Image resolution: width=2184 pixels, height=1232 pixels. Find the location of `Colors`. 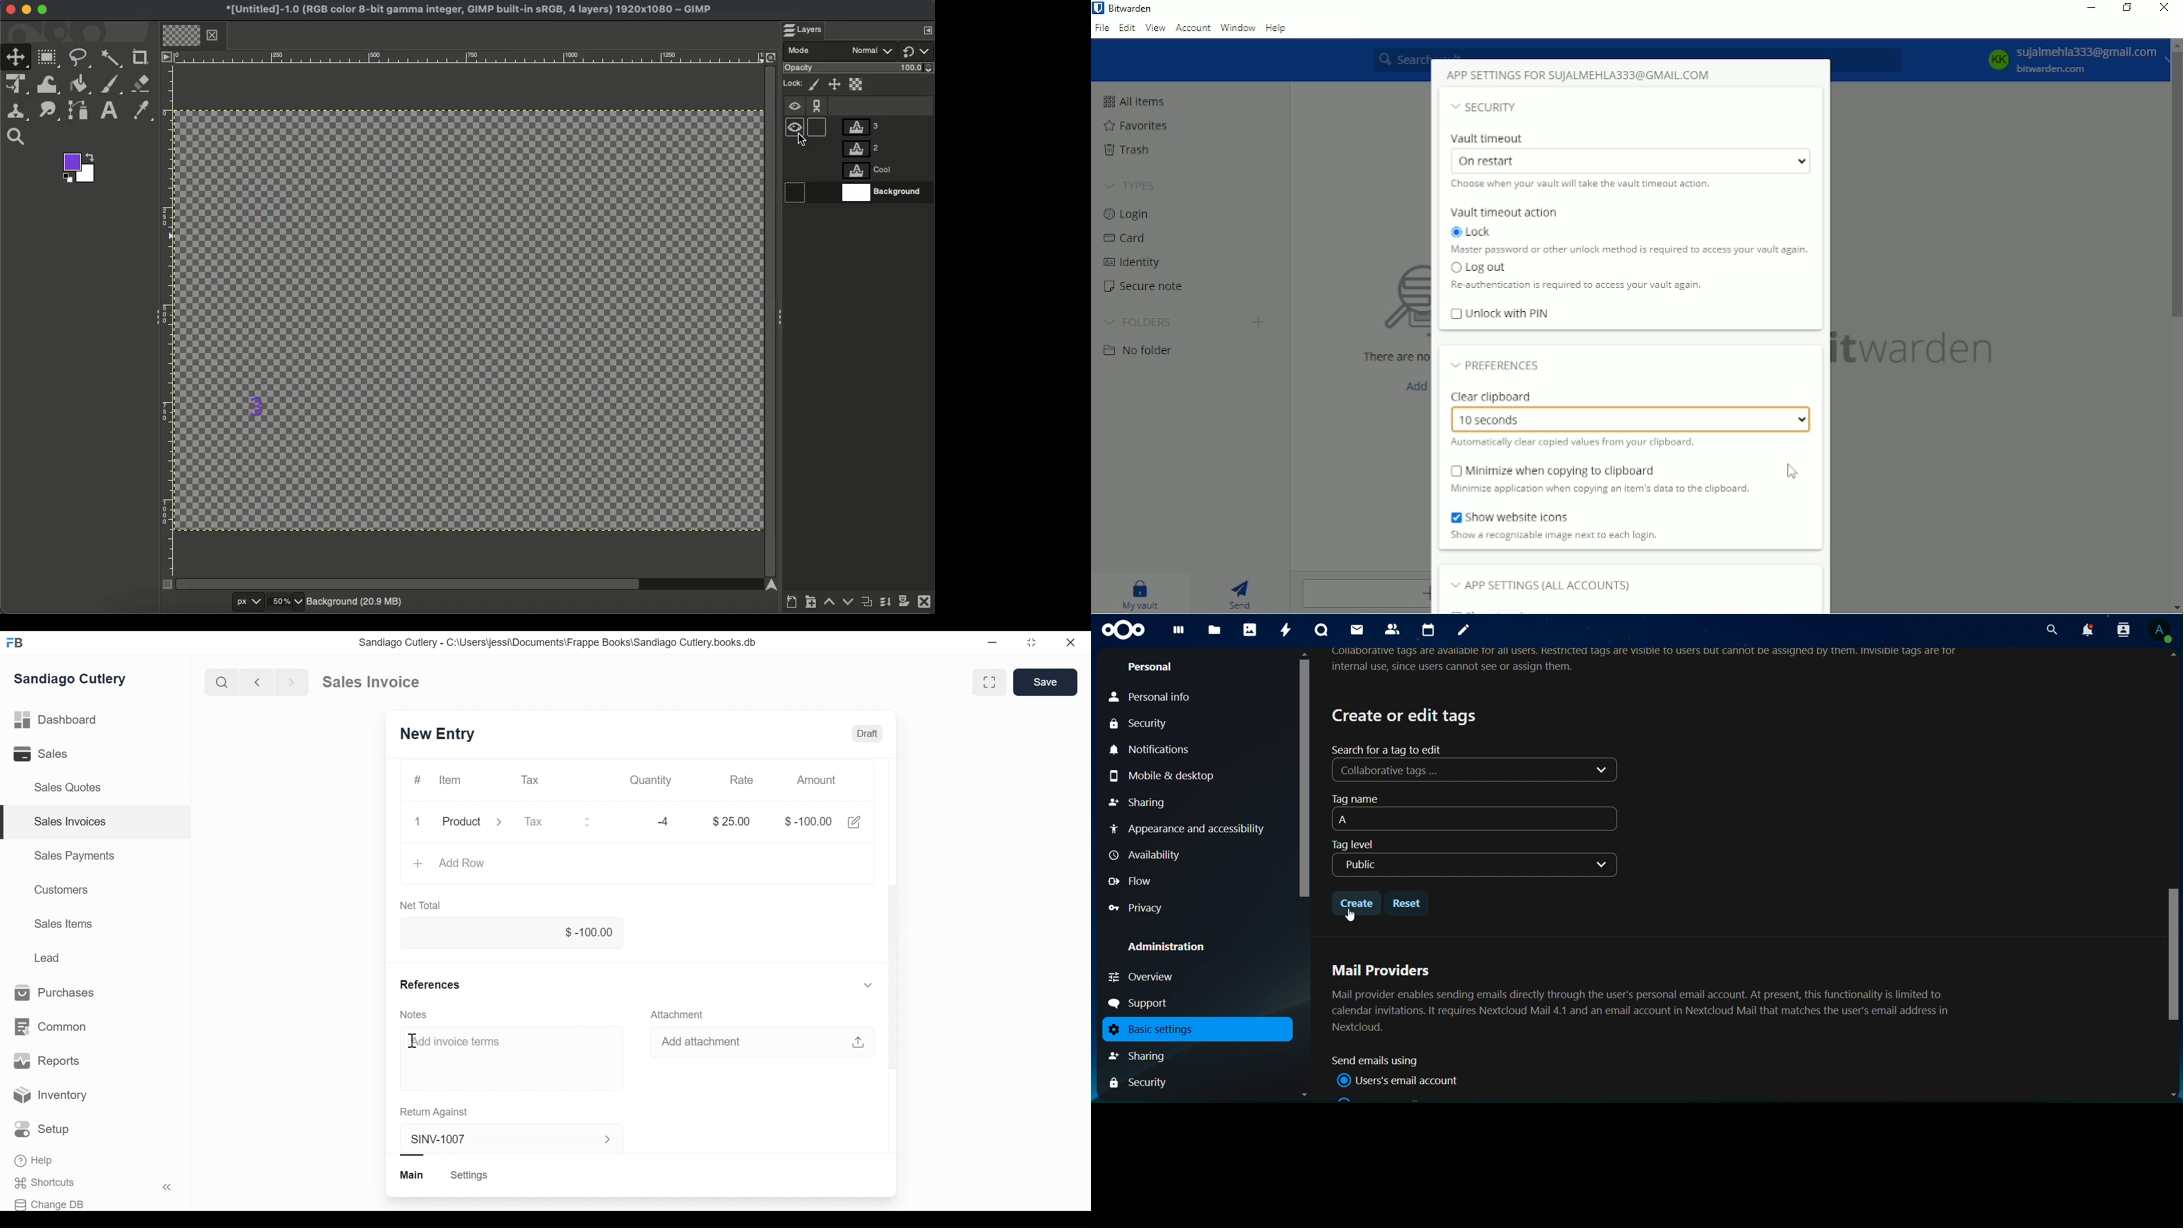

Colors is located at coordinates (81, 169).